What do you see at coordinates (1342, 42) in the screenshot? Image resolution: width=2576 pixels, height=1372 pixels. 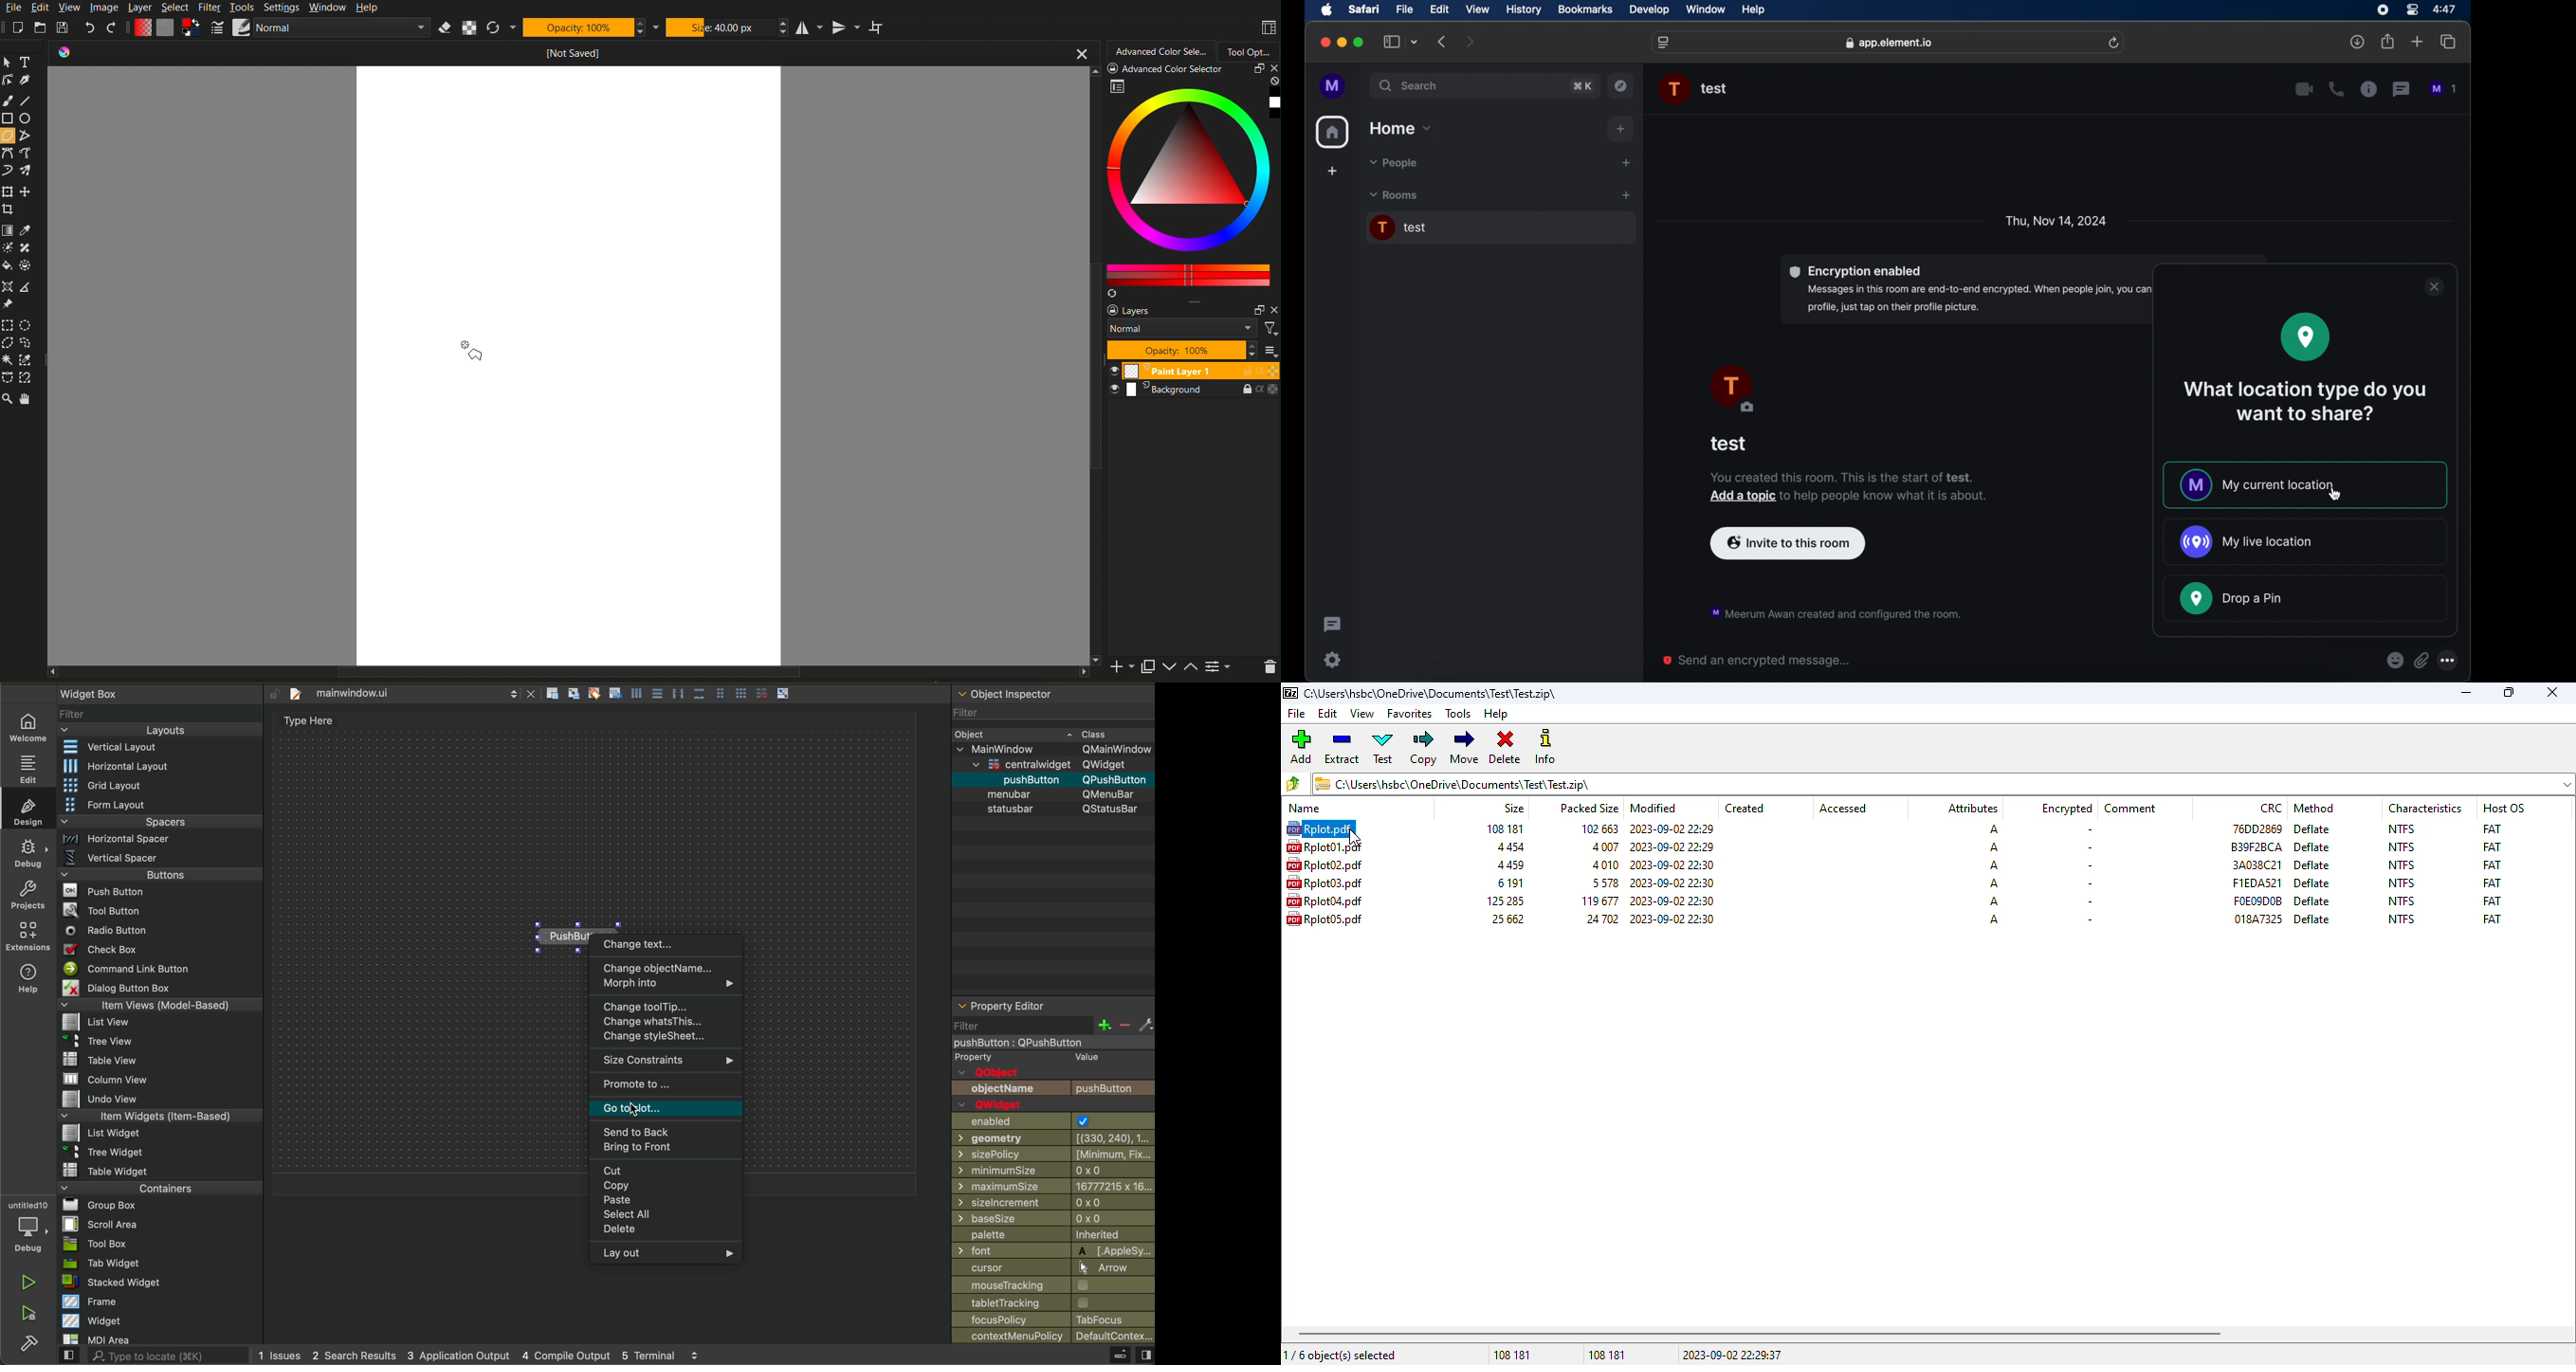 I see `minimize` at bounding box center [1342, 42].